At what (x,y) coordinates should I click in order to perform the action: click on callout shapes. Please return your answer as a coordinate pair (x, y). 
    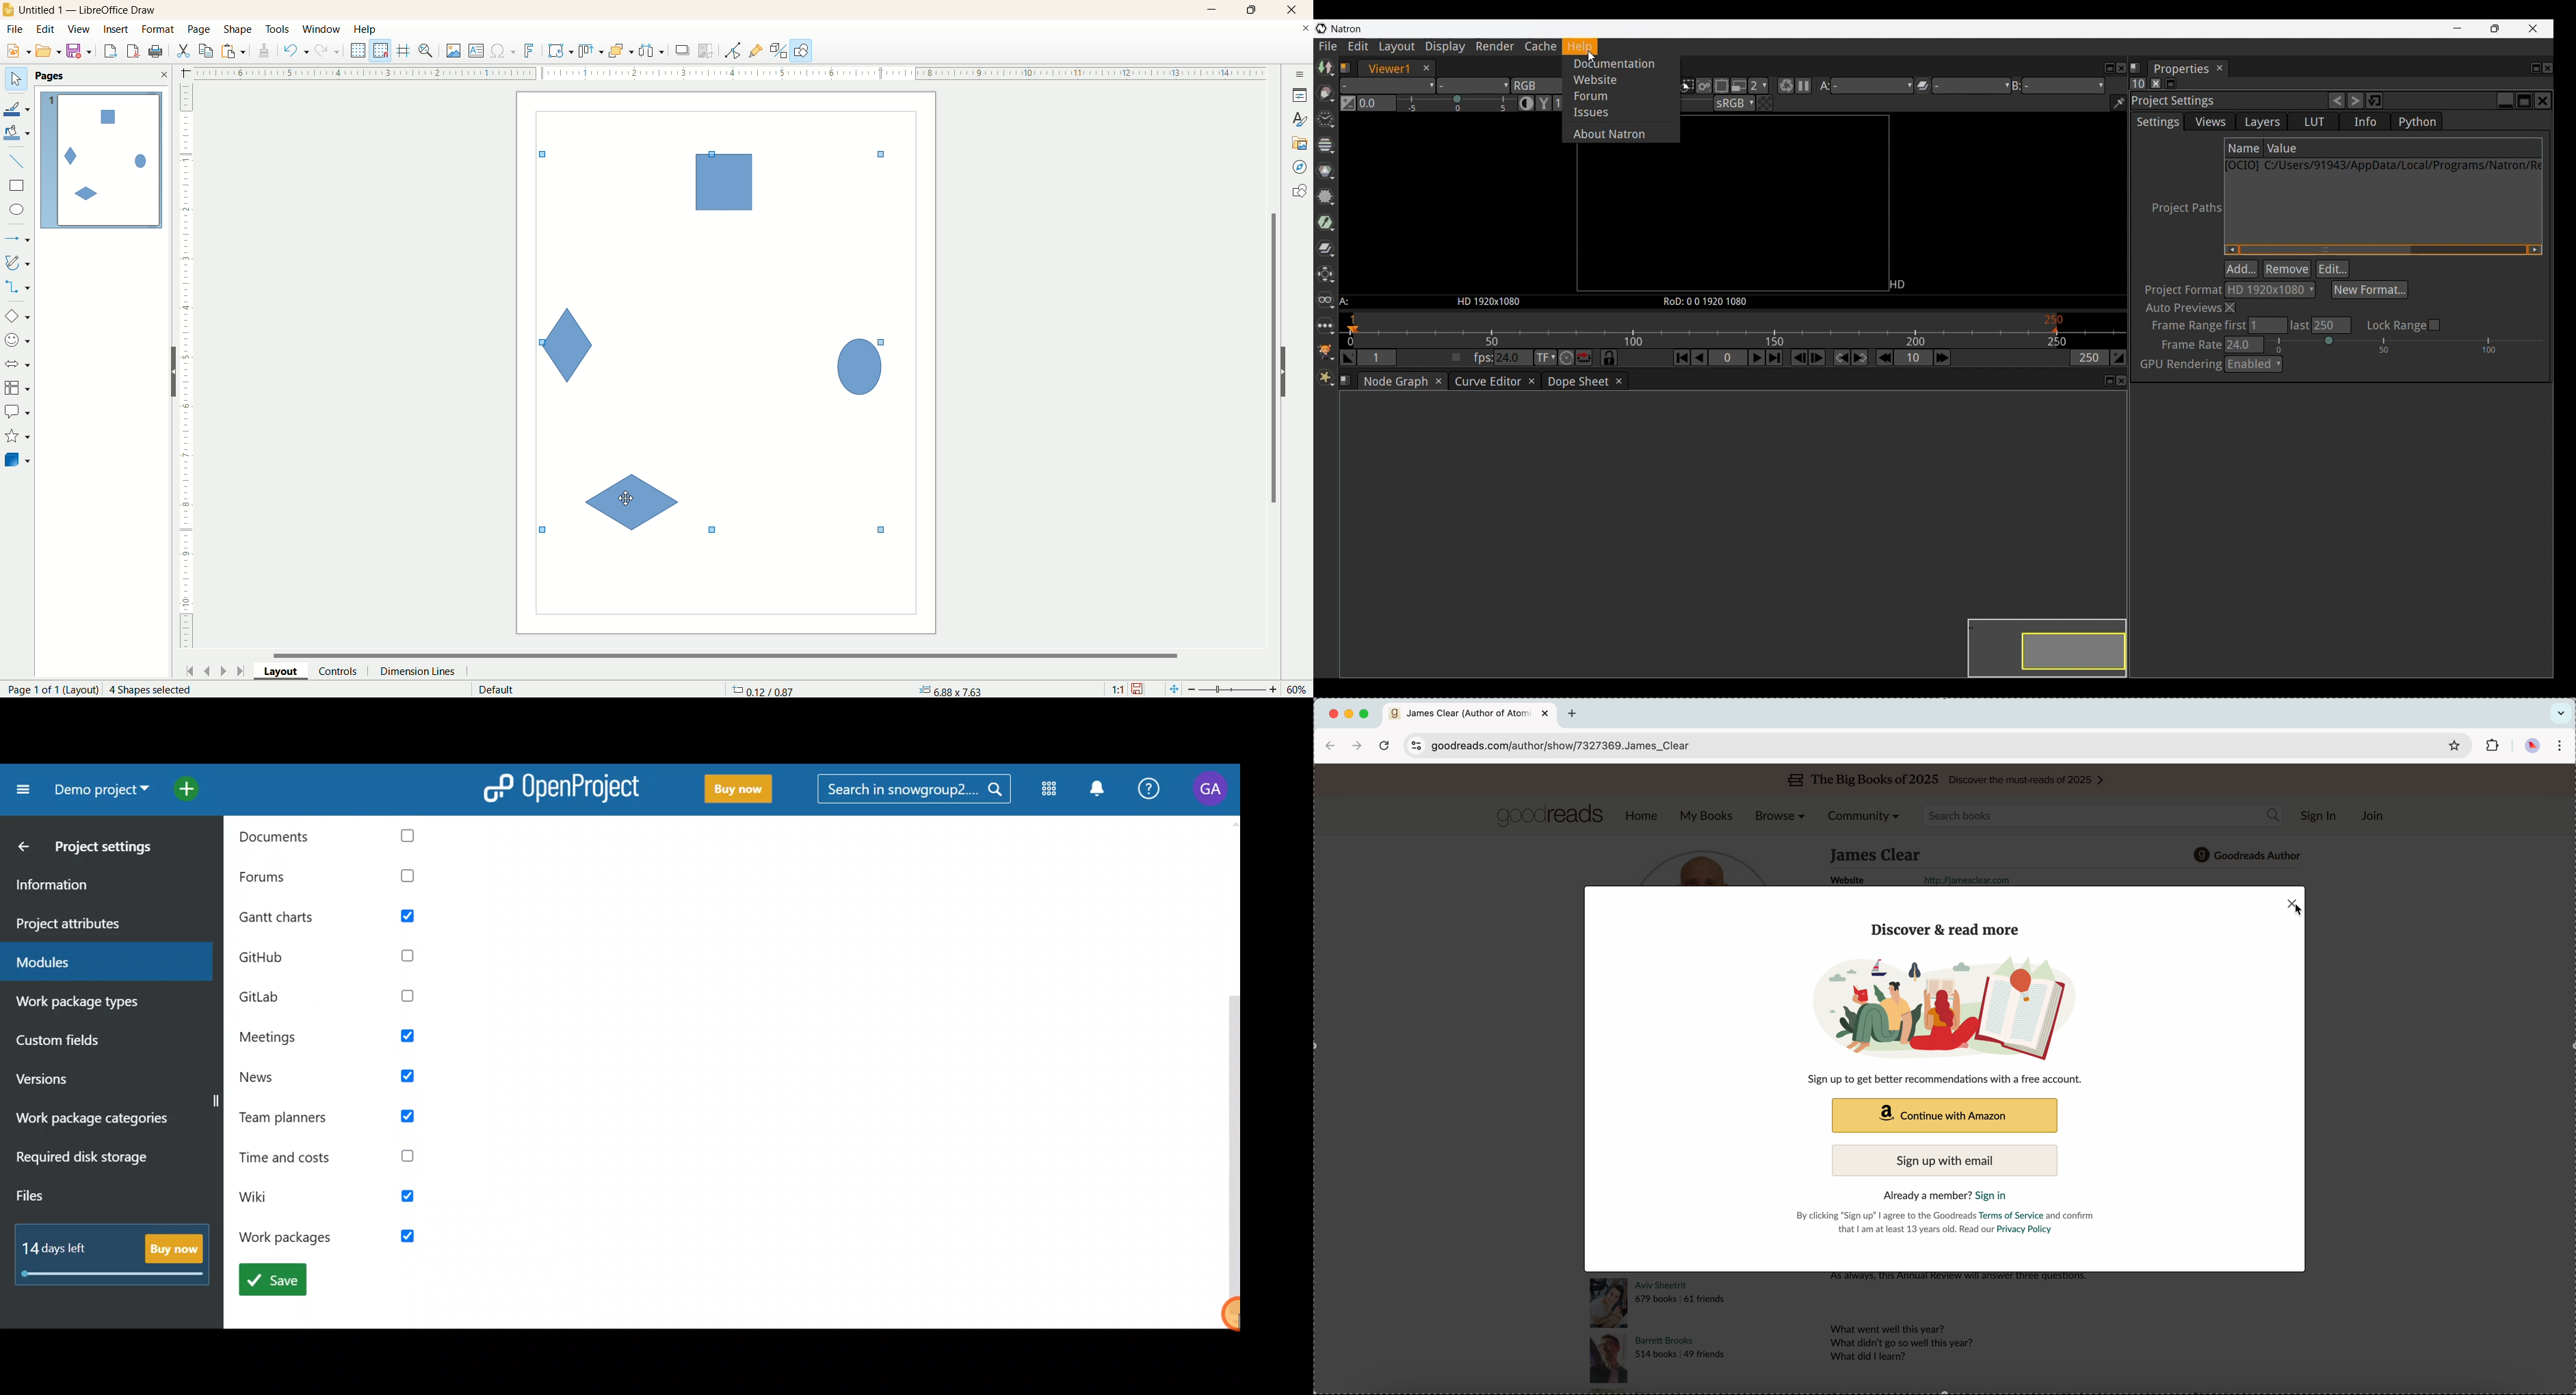
    Looking at the image, I should click on (17, 412).